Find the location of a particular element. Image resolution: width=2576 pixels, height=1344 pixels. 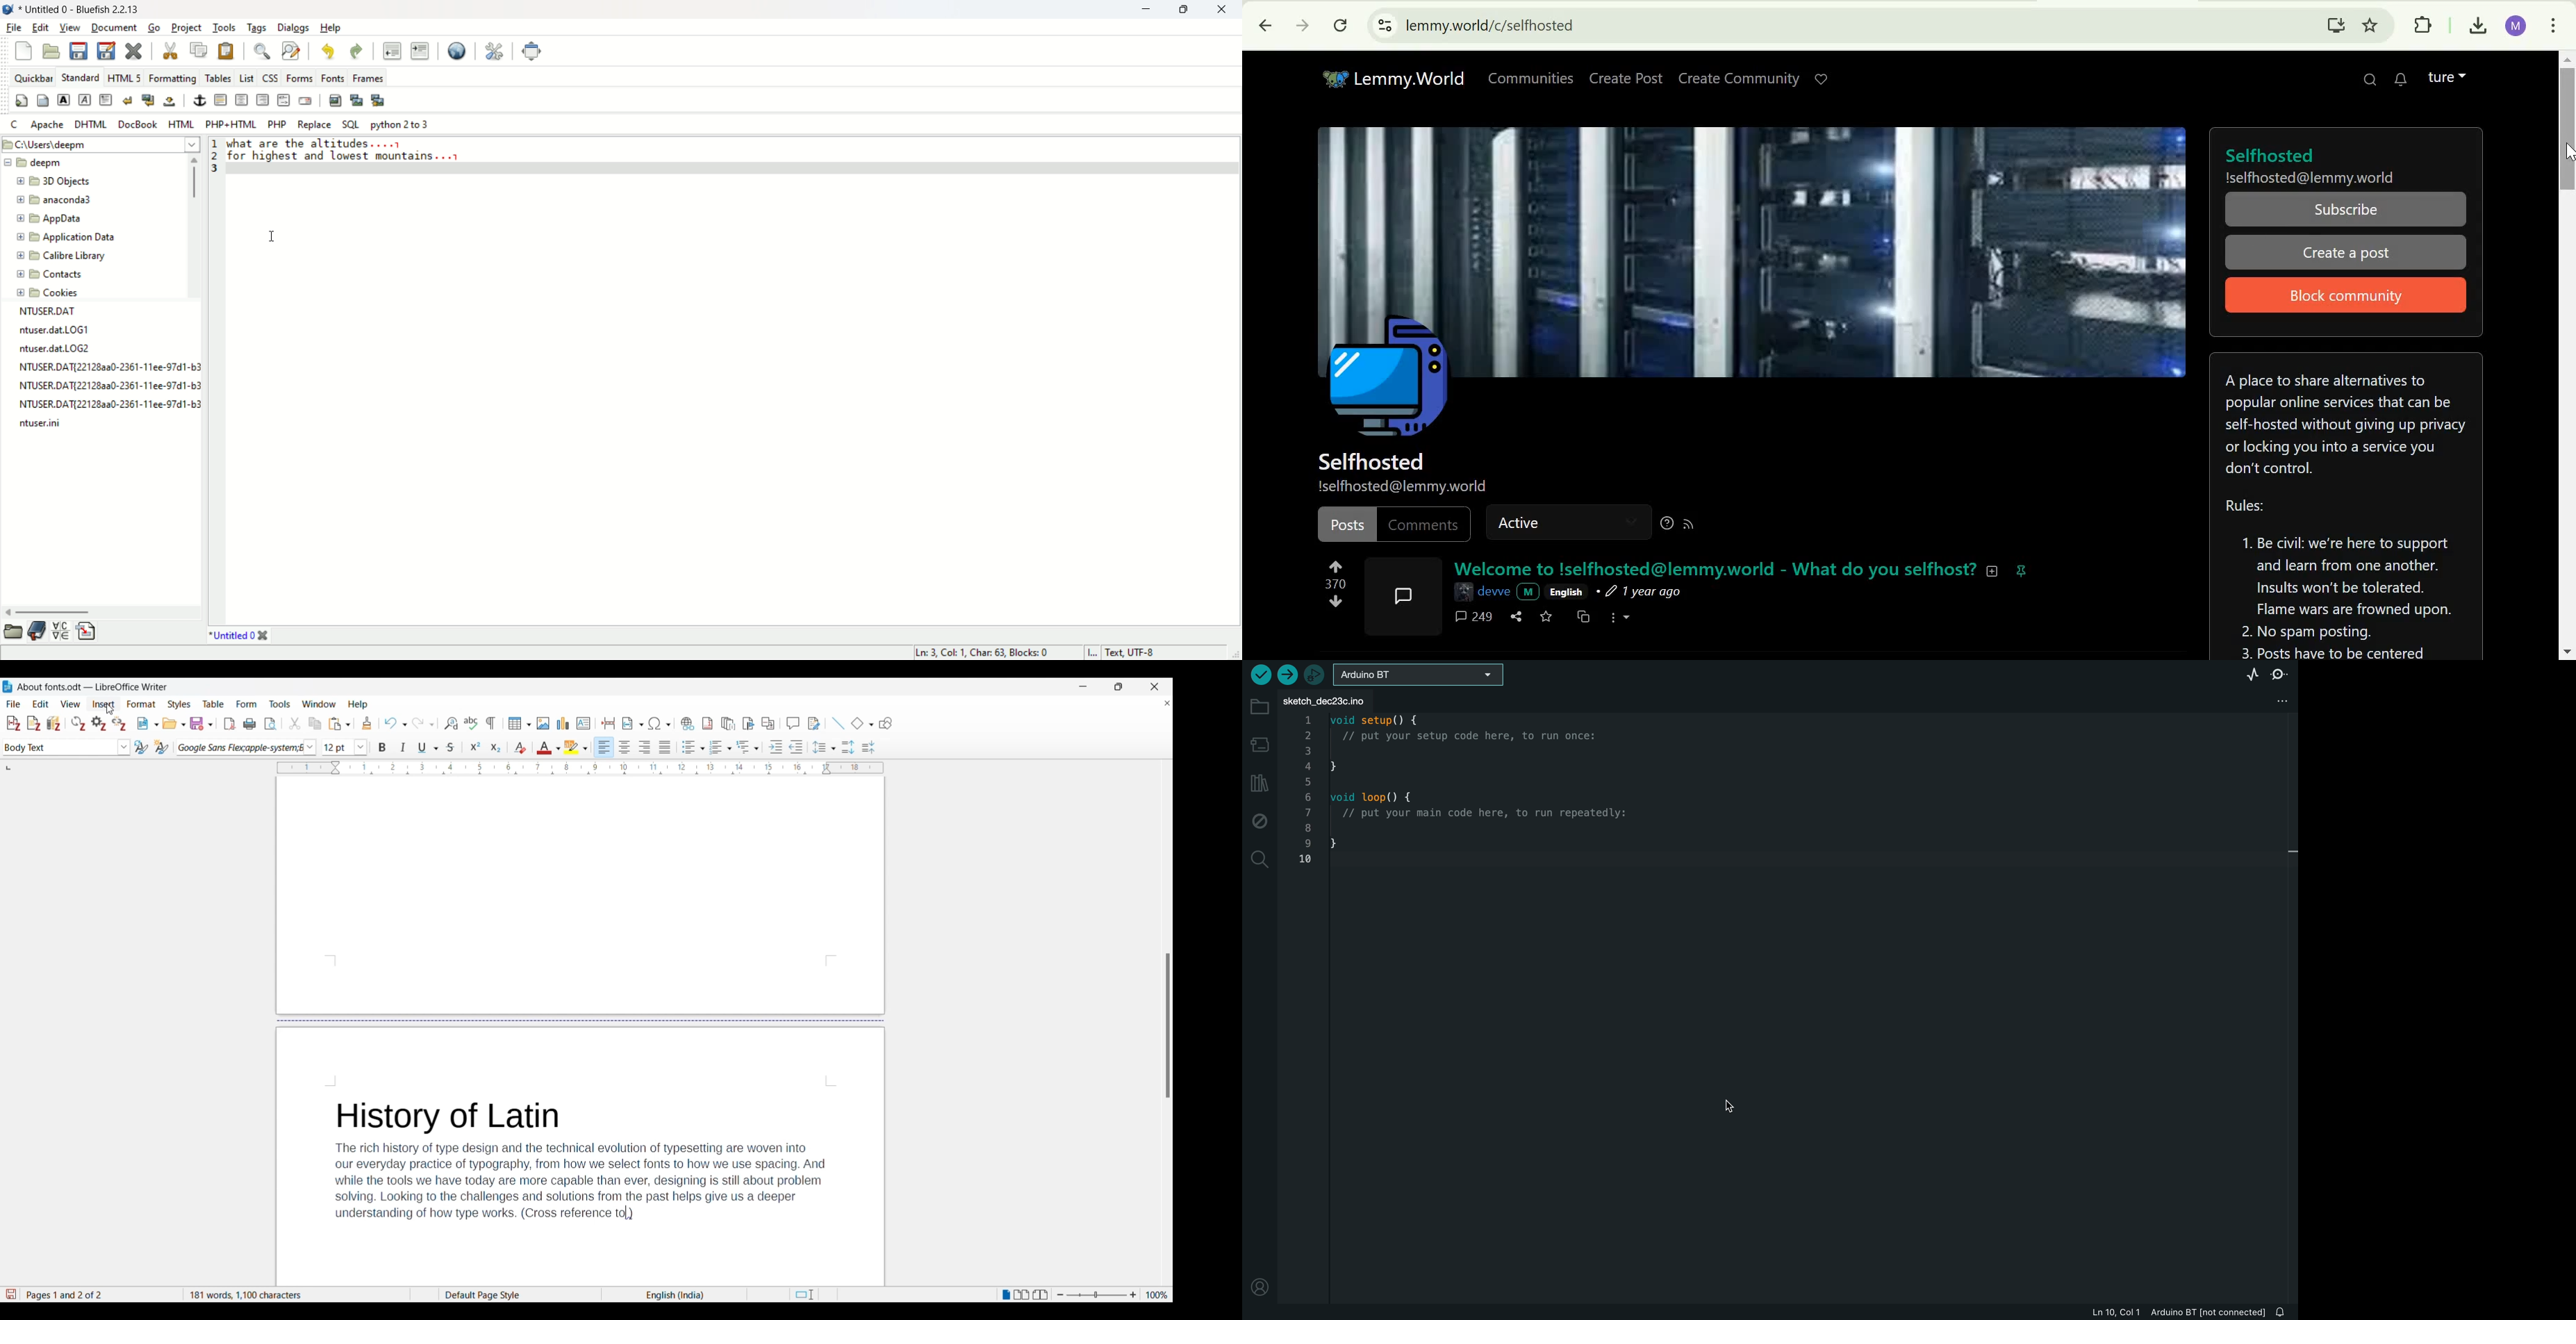

location is located at coordinates (100, 142).